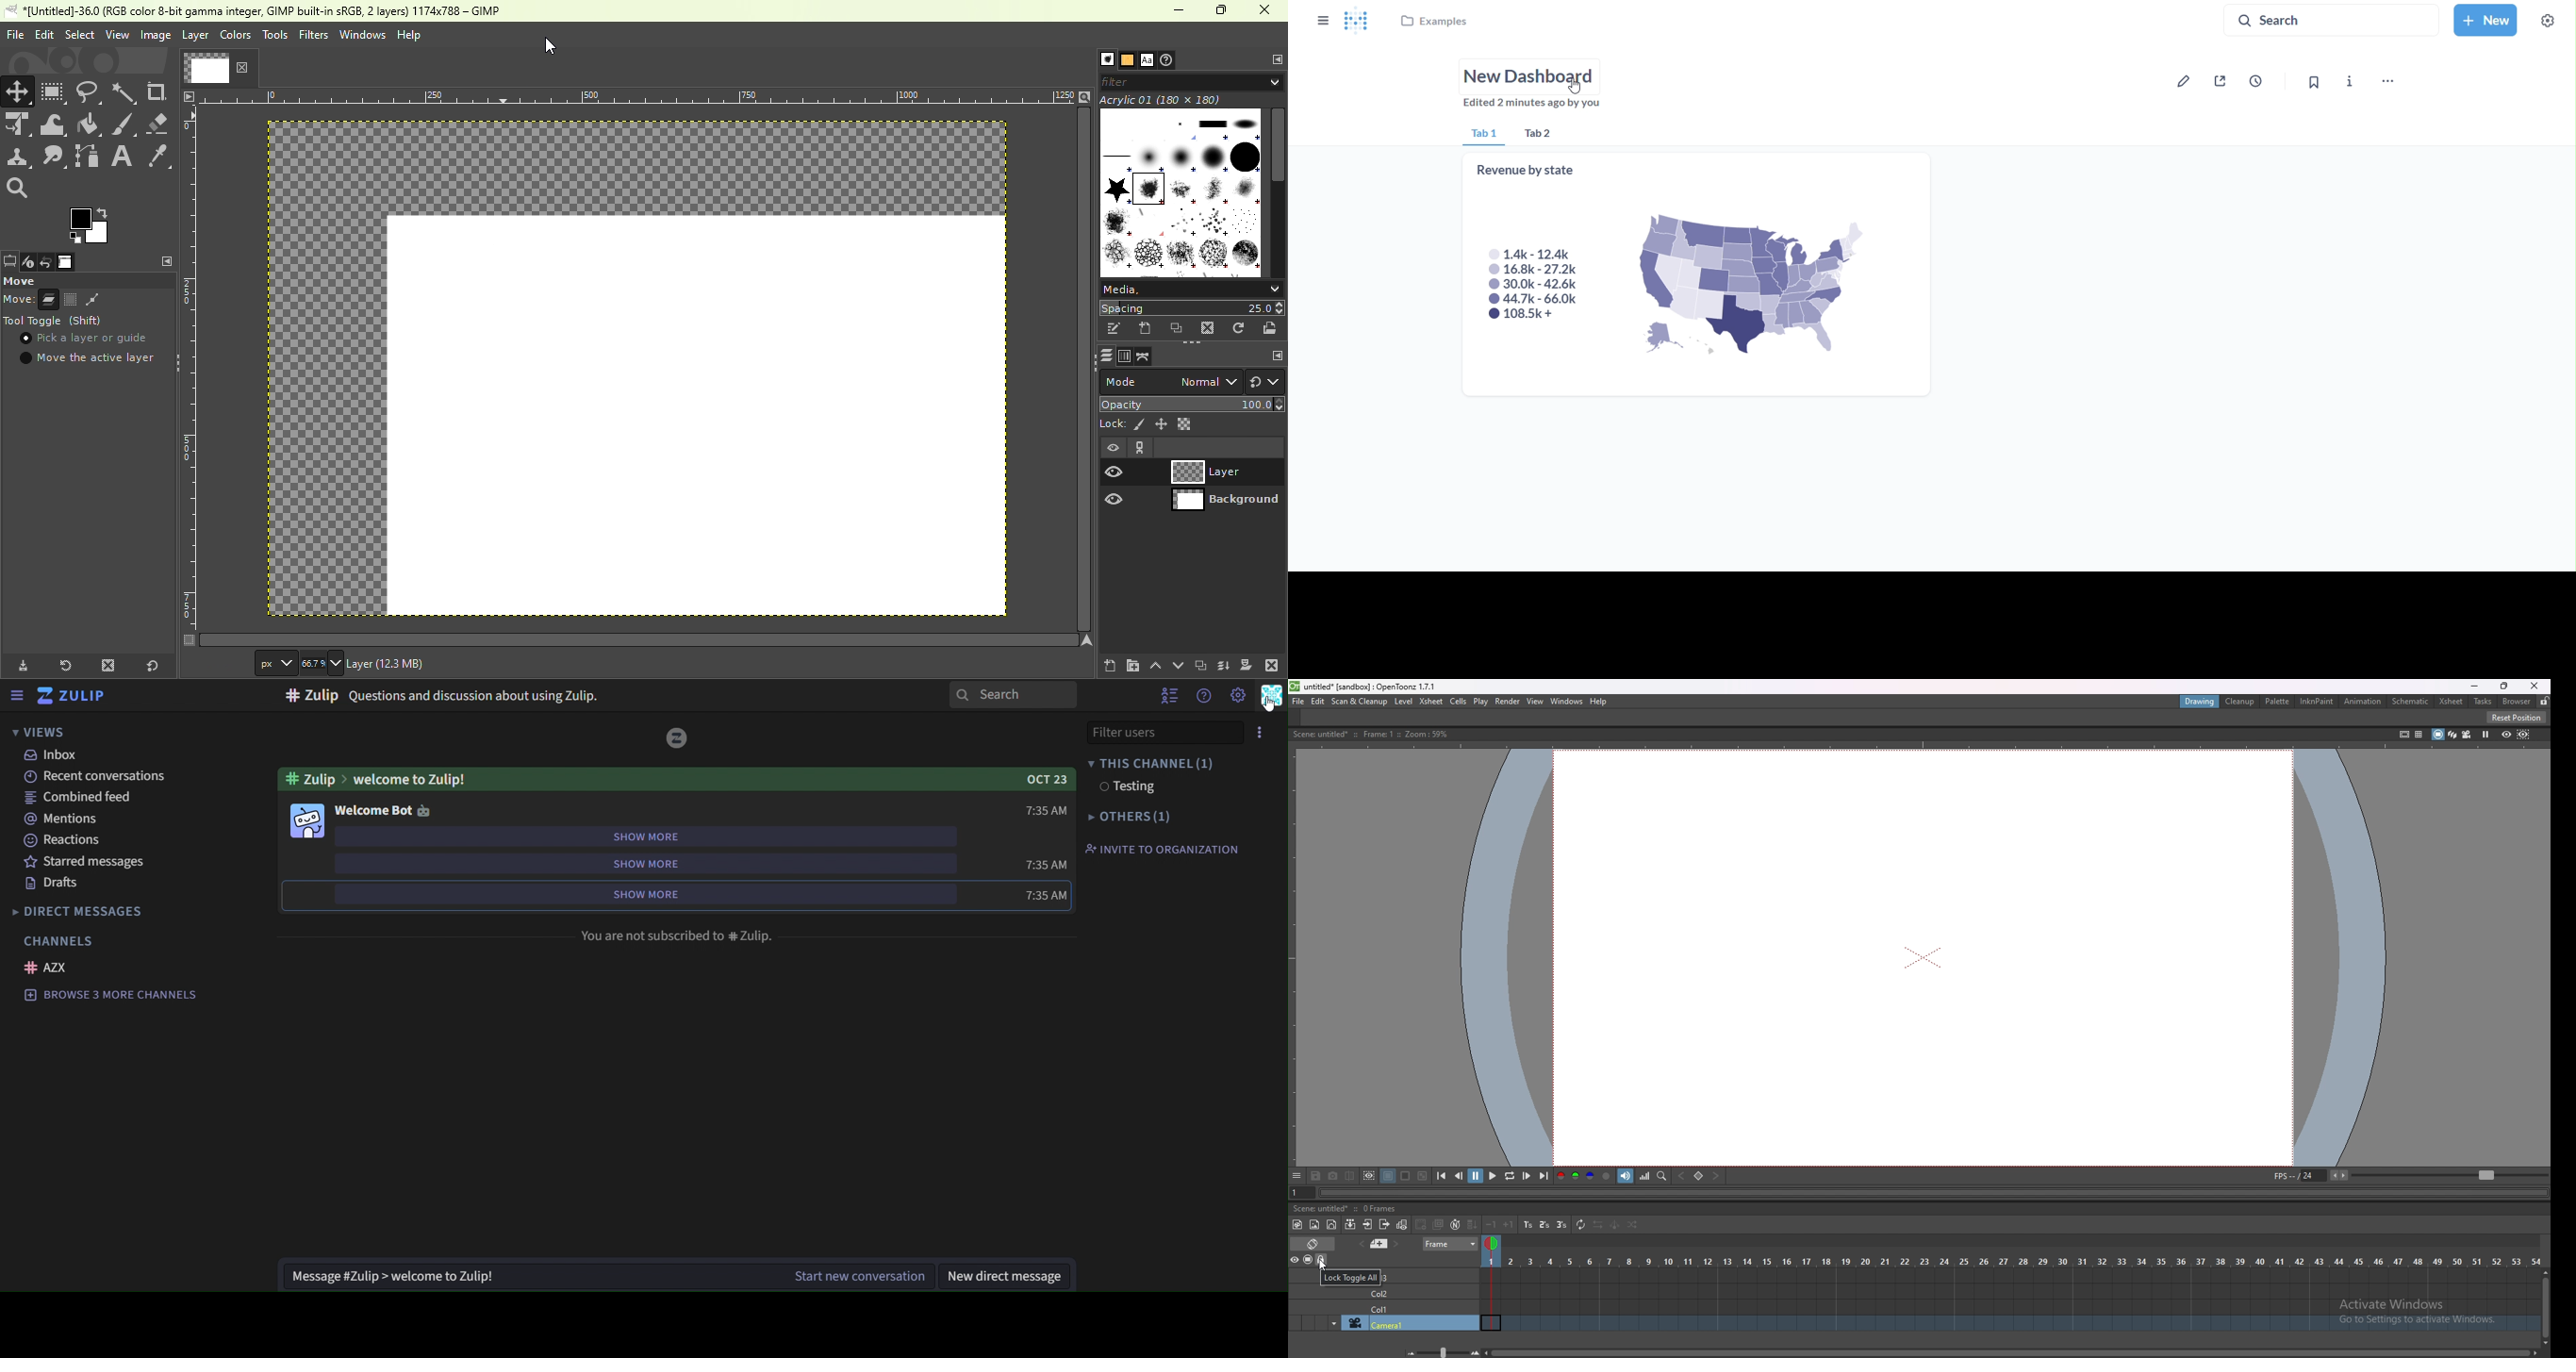 This screenshot has height=1372, width=2576. What do you see at coordinates (1507, 701) in the screenshot?
I see `render` at bounding box center [1507, 701].